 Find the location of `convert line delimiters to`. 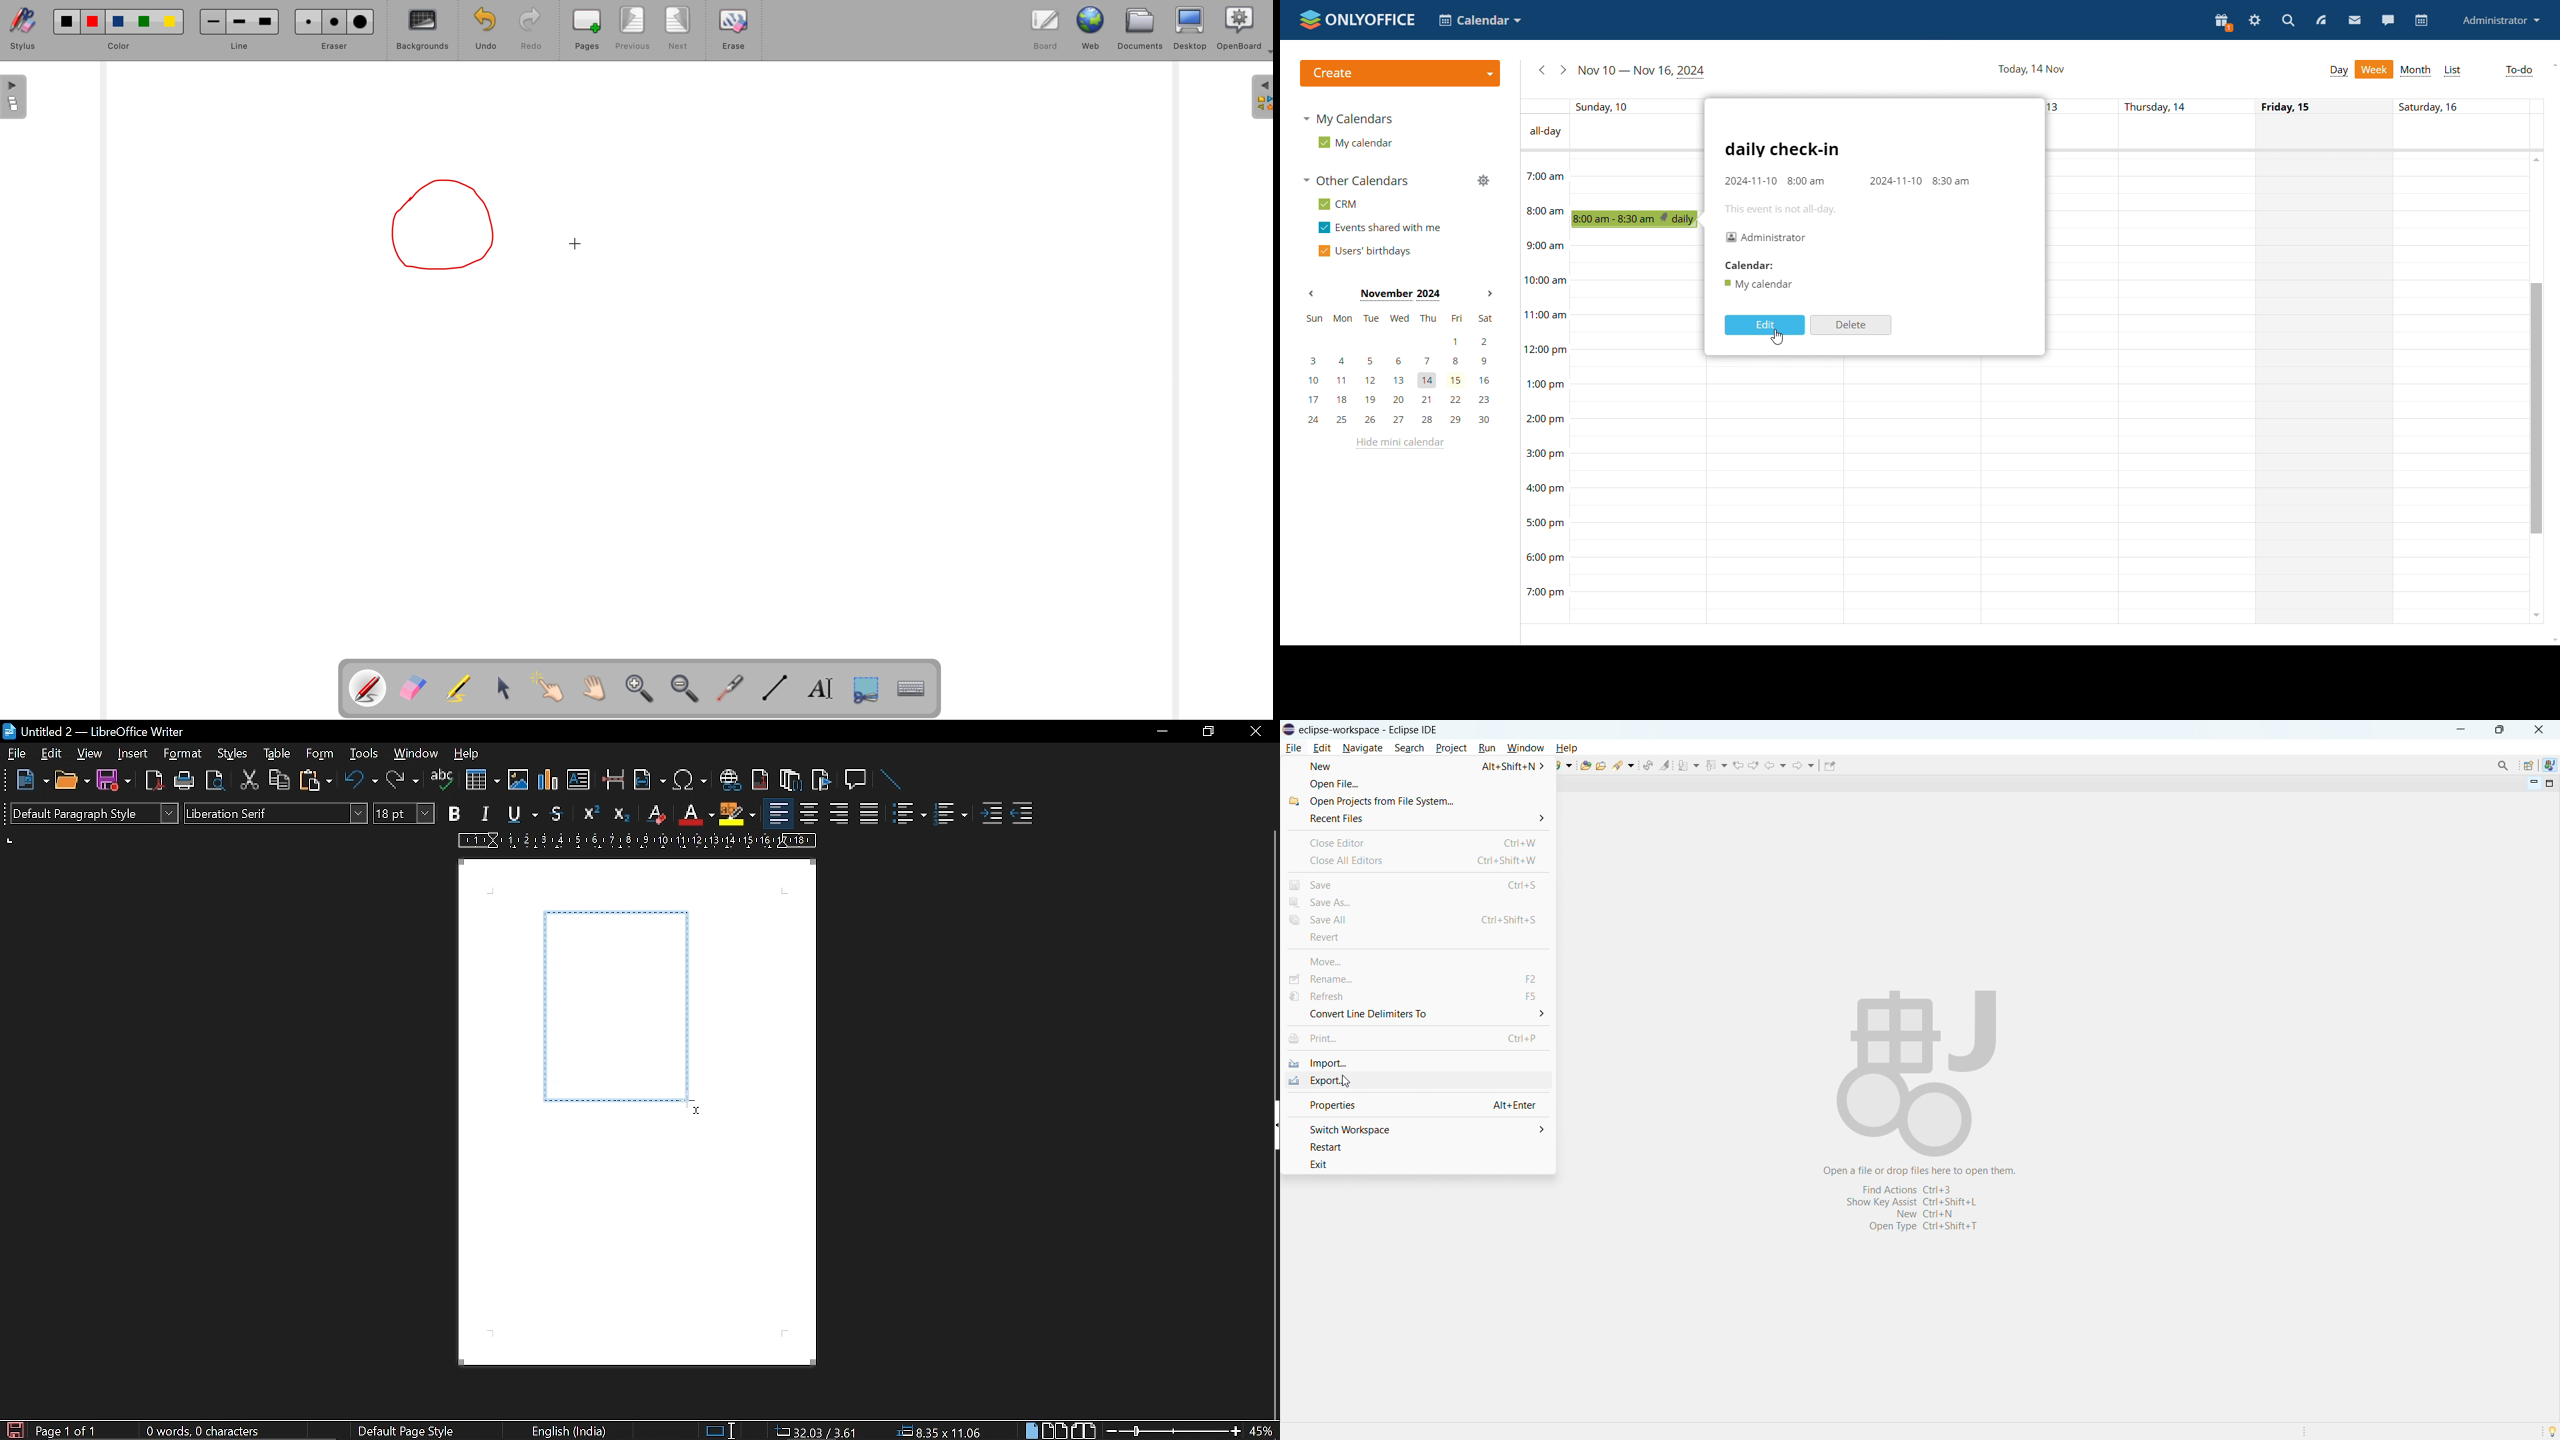

convert line delimiters to is located at coordinates (1418, 1015).